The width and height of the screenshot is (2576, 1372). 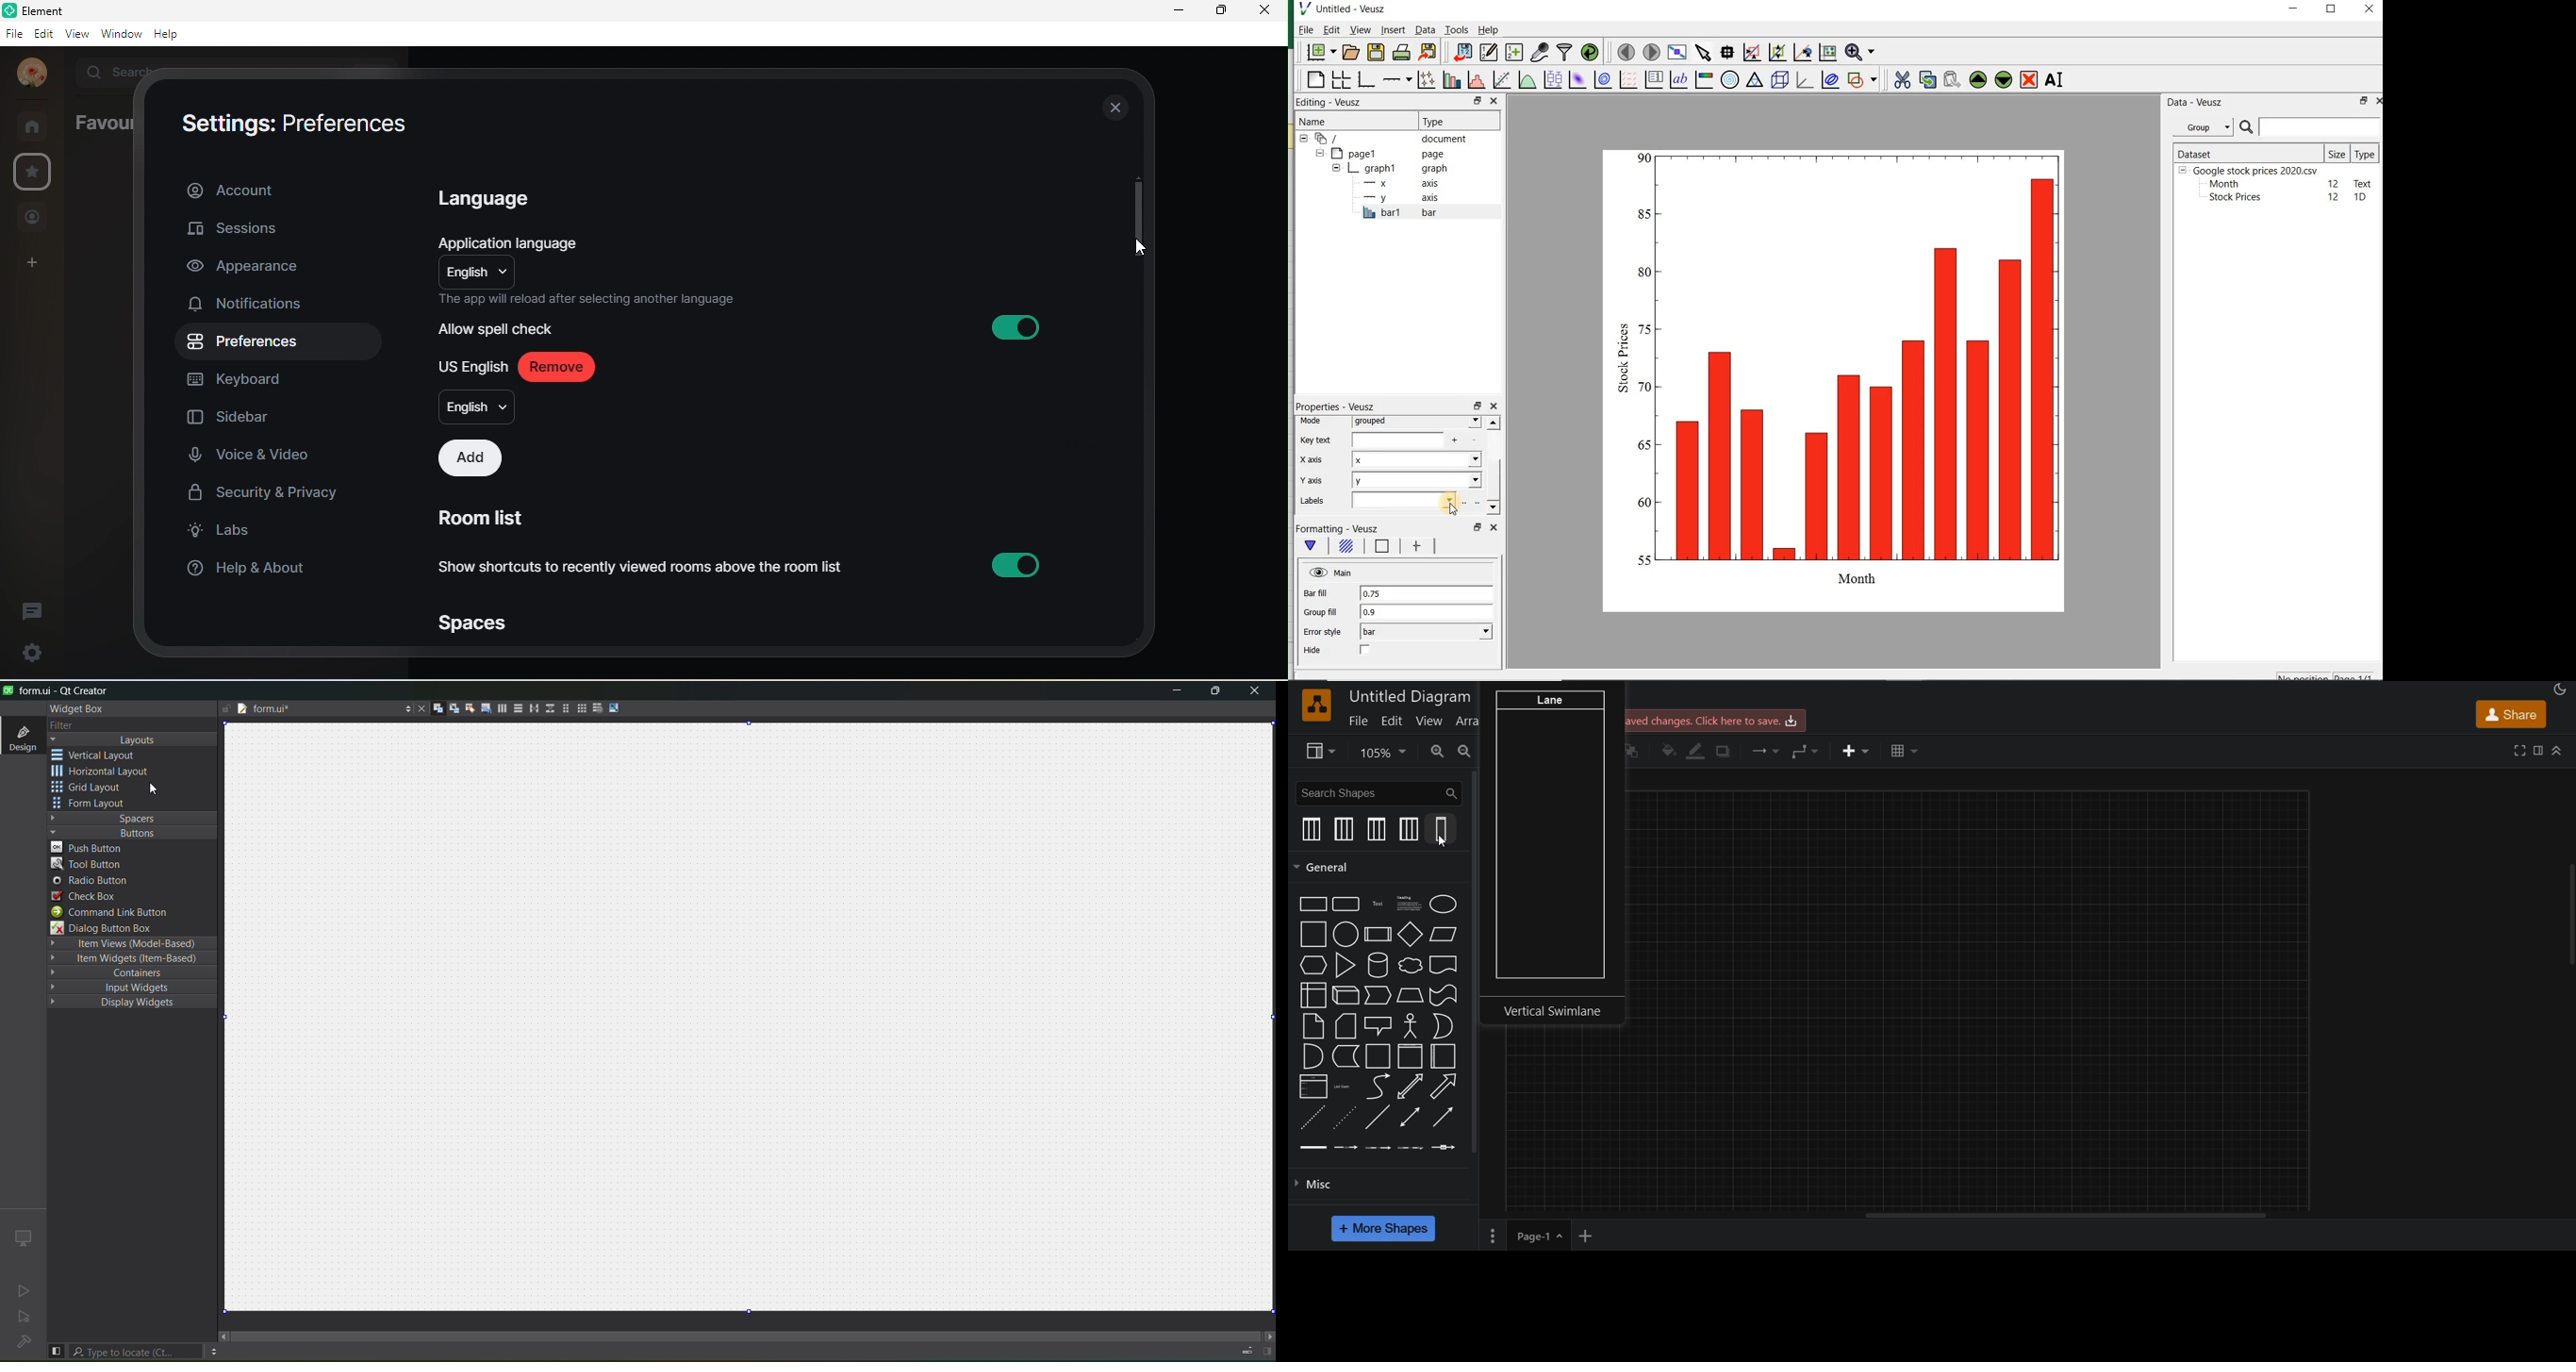 What do you see at coordinates (1360, 721) in the screenshot?
I see `file` at bounding box center [1360, 721].